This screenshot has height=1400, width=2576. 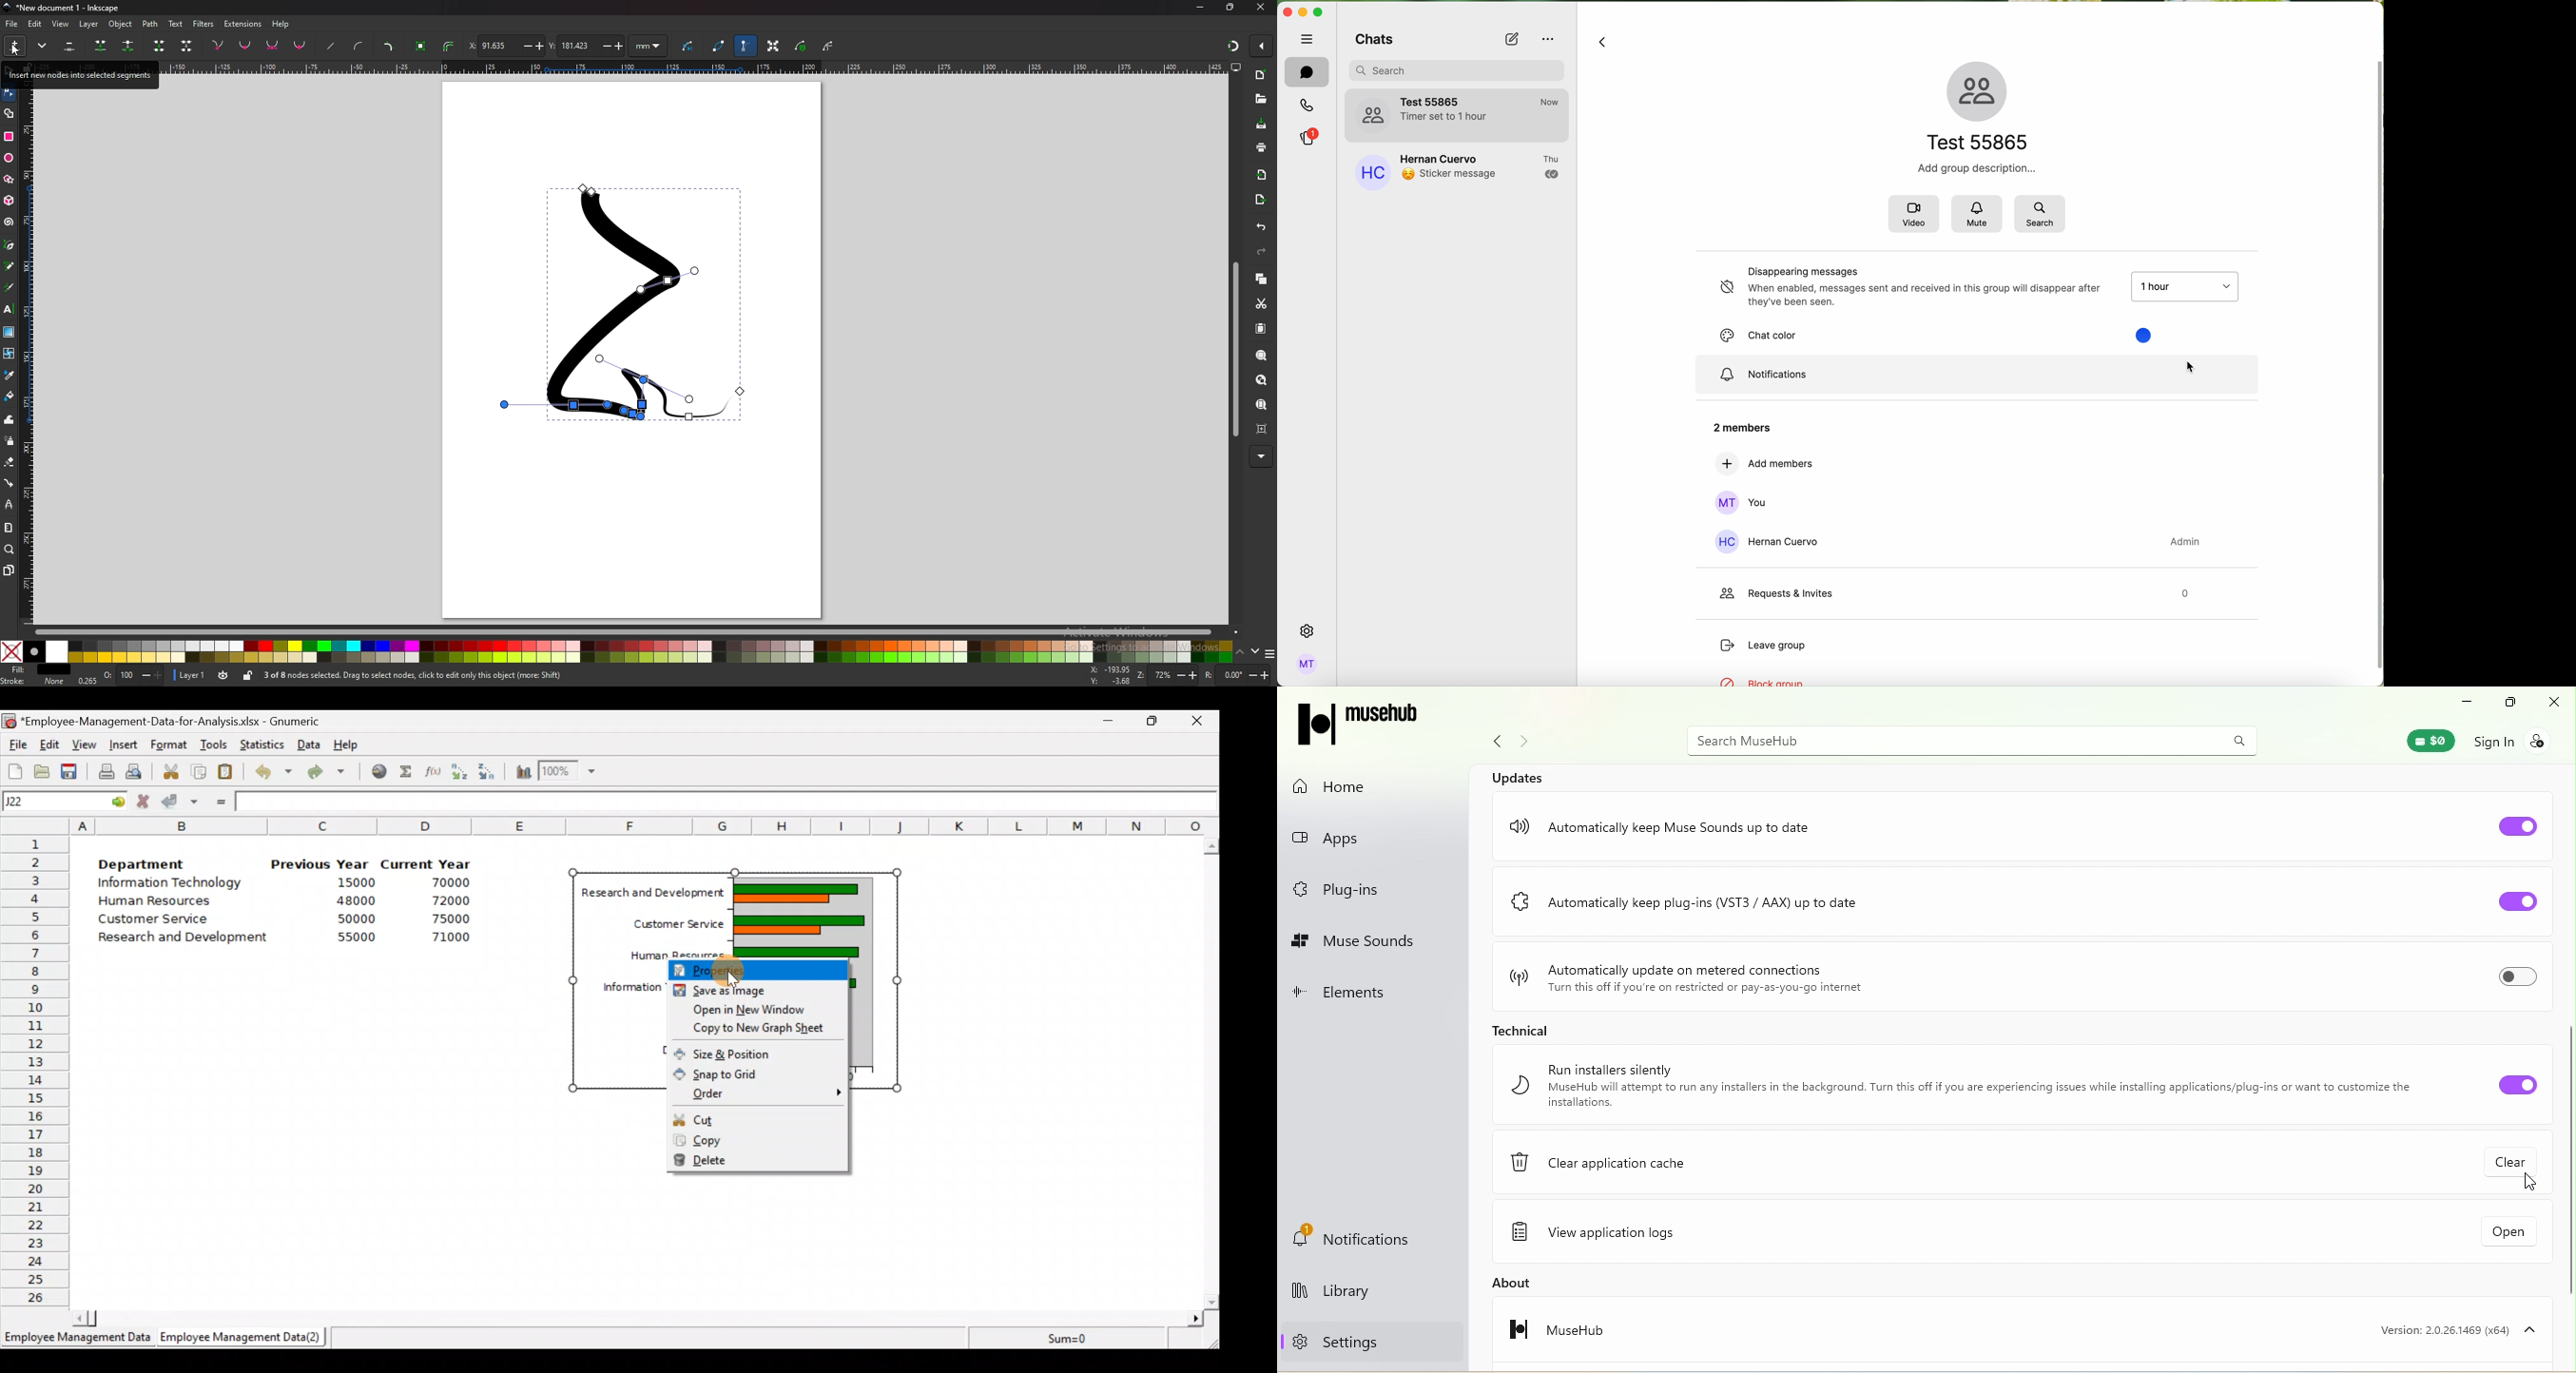 I want to click on Library, so click(x=1363, y=1294).